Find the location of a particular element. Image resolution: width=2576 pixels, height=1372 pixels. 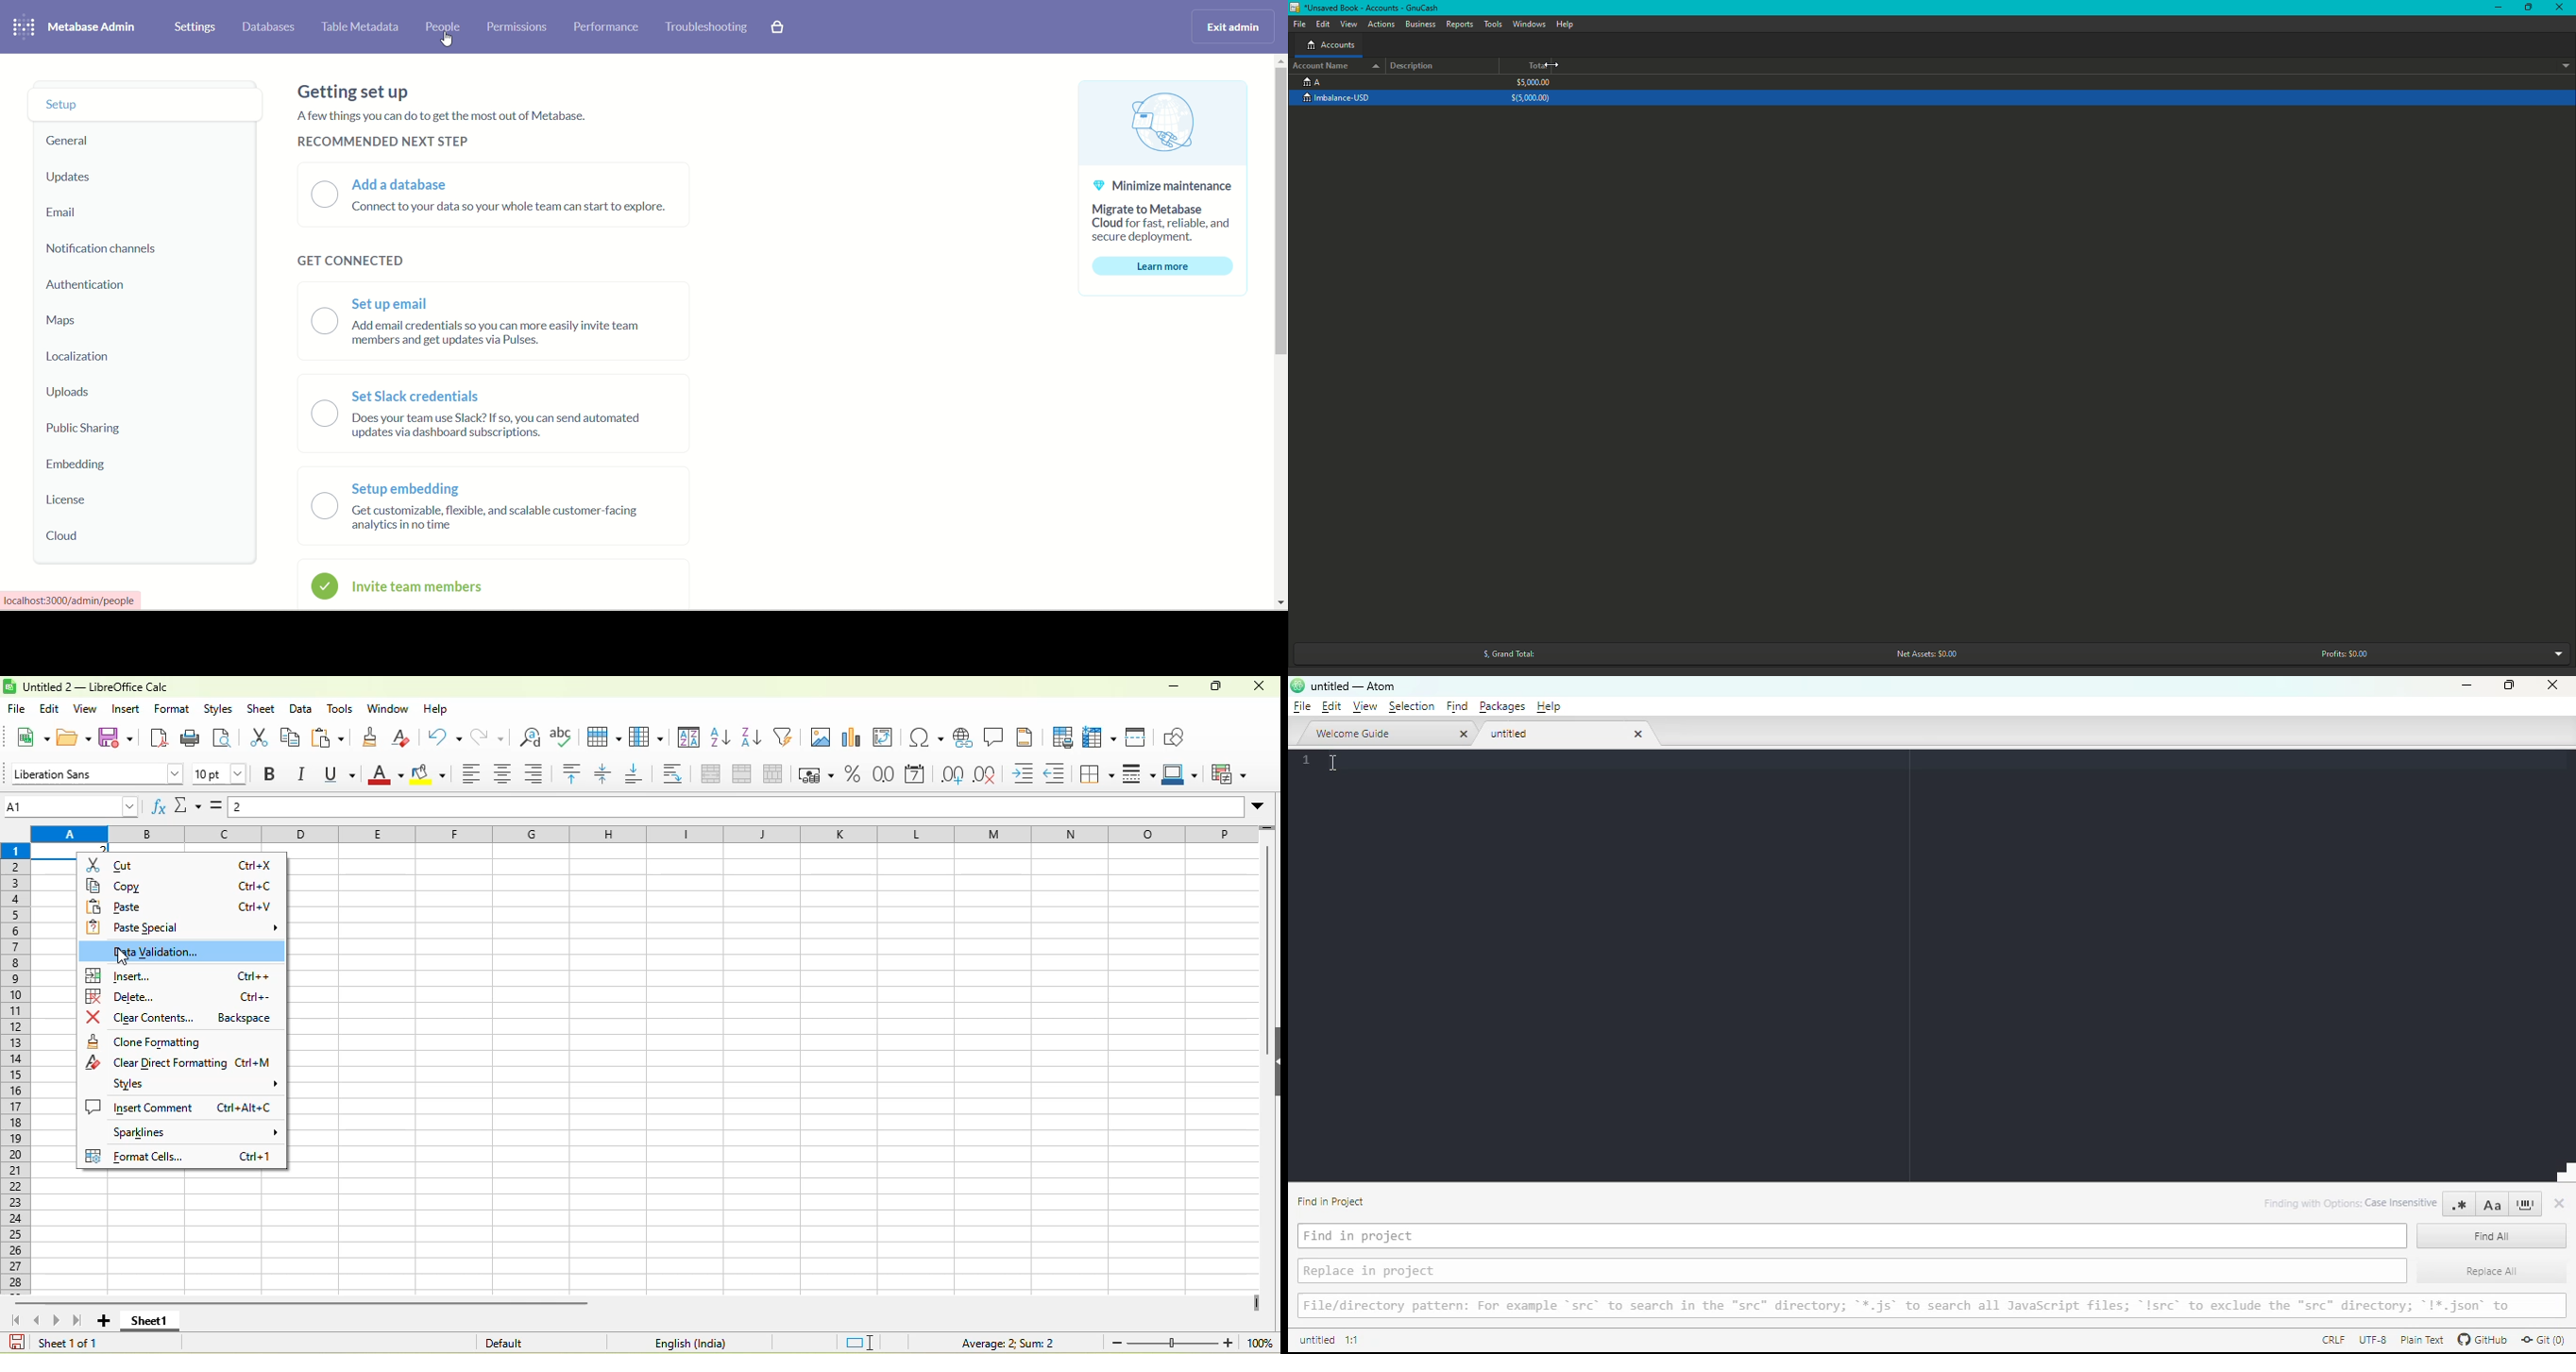

close is located at coordinates (2552, 685).